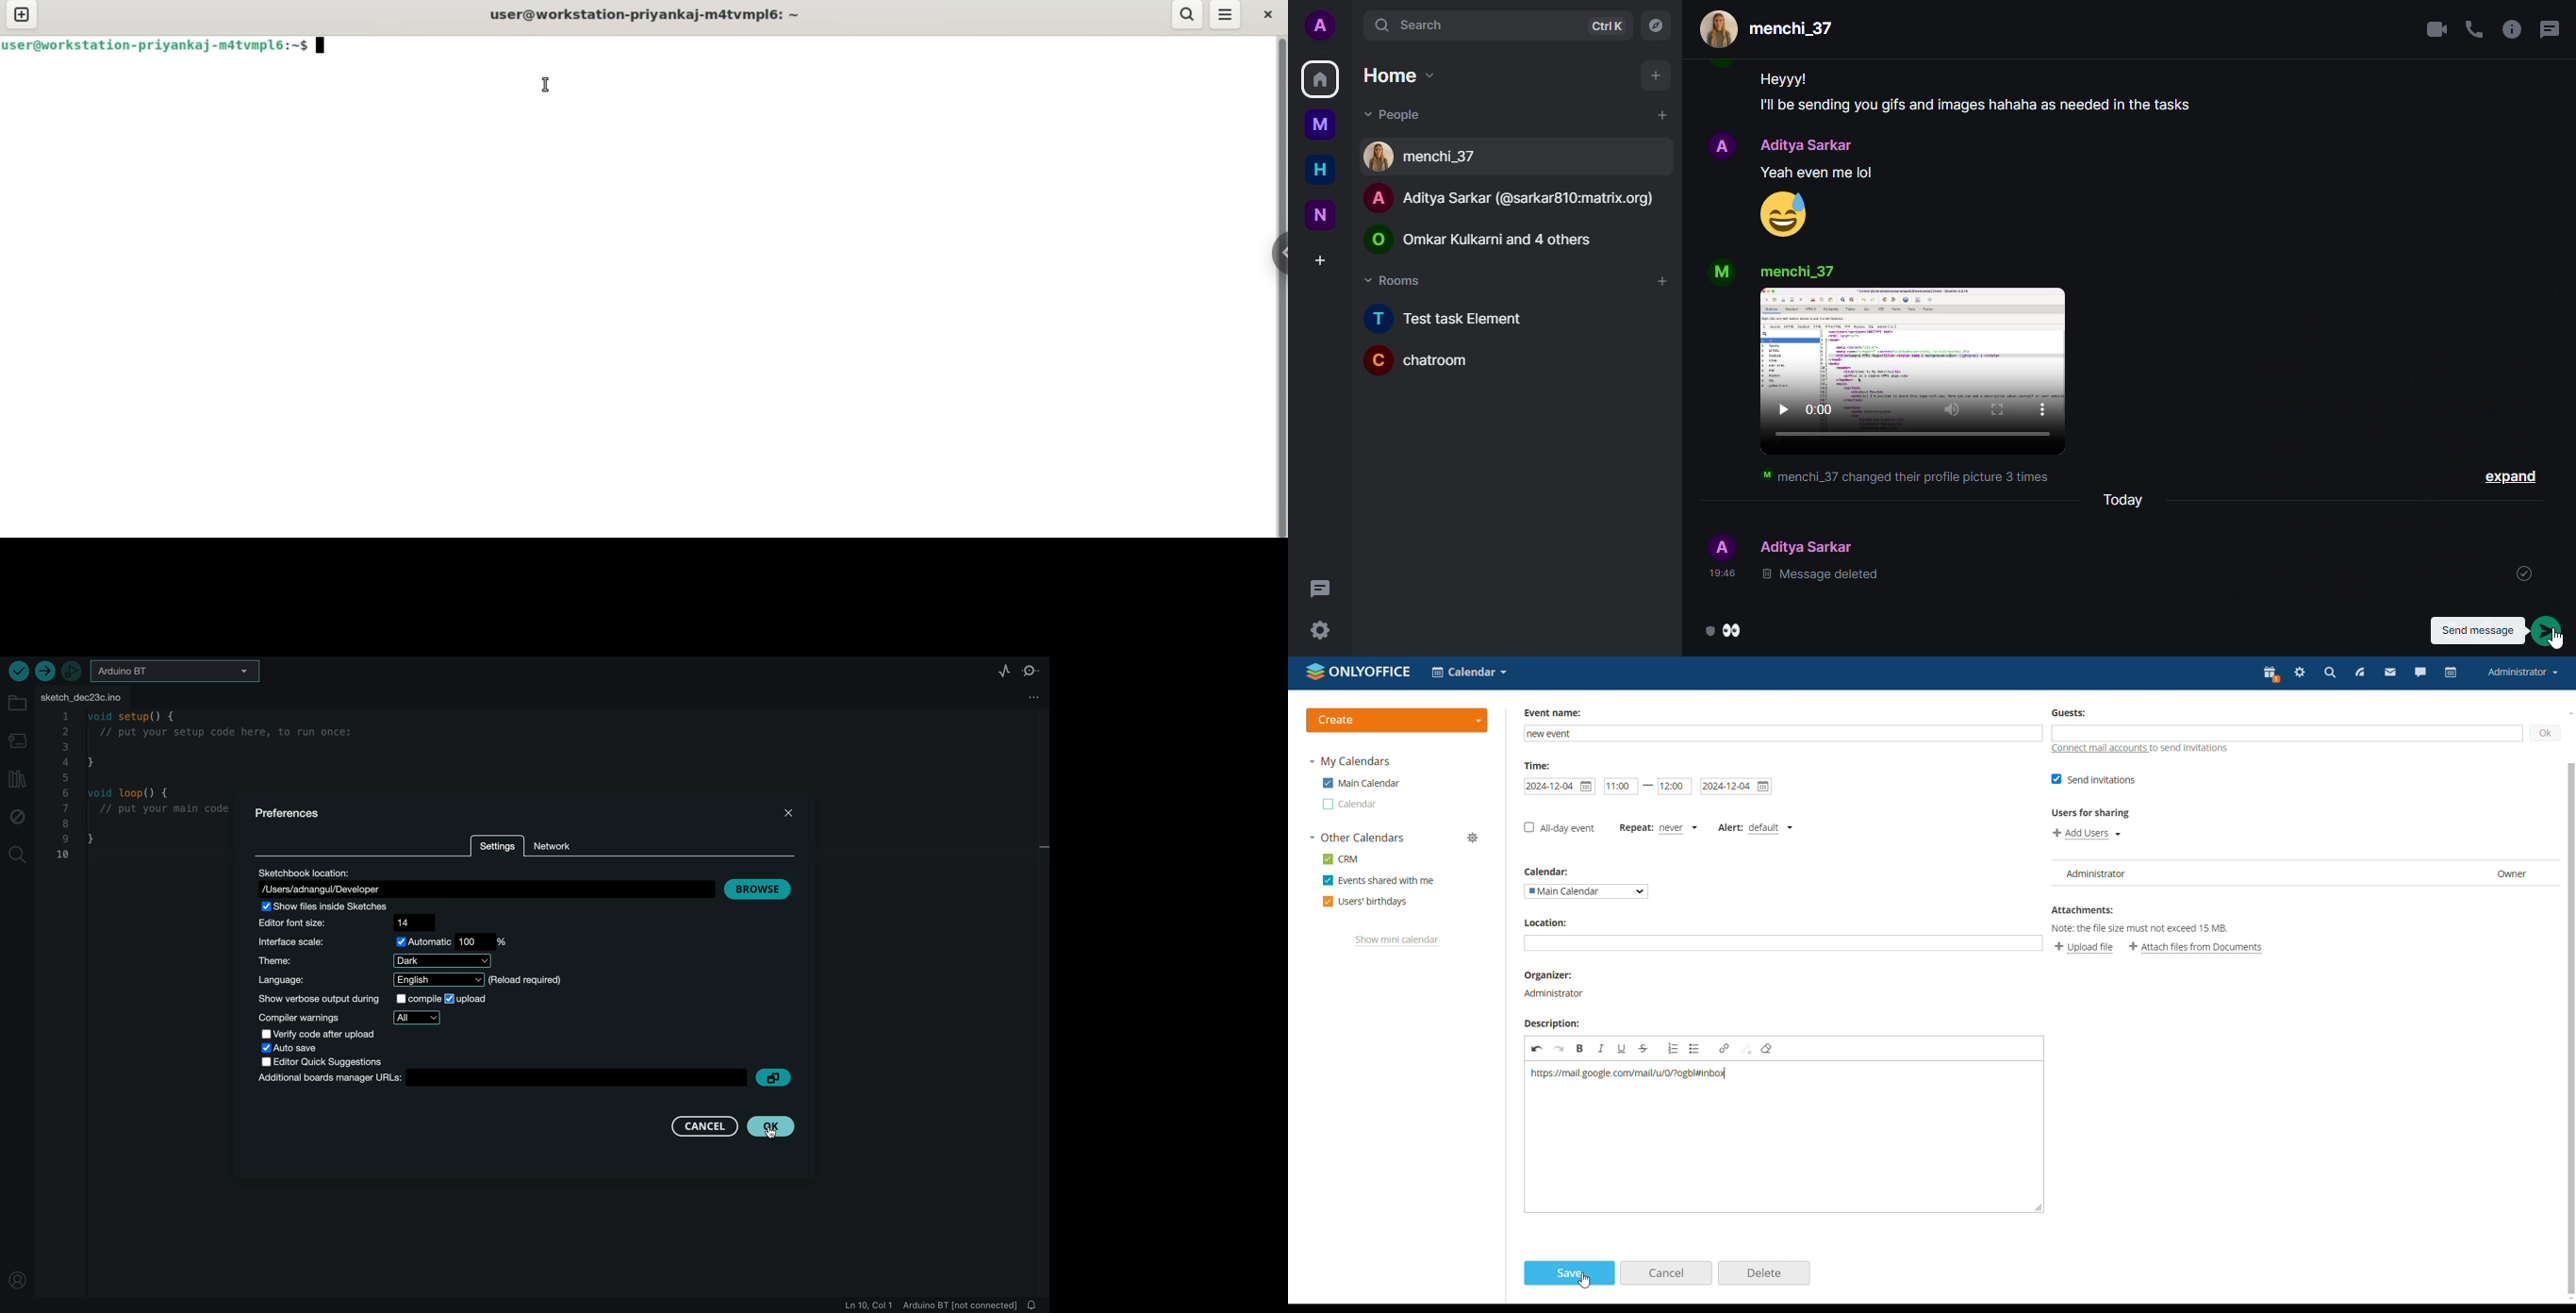  Describe the element at coordinates (1457, 318) in the screenshot. I see `Test task element` at that location.